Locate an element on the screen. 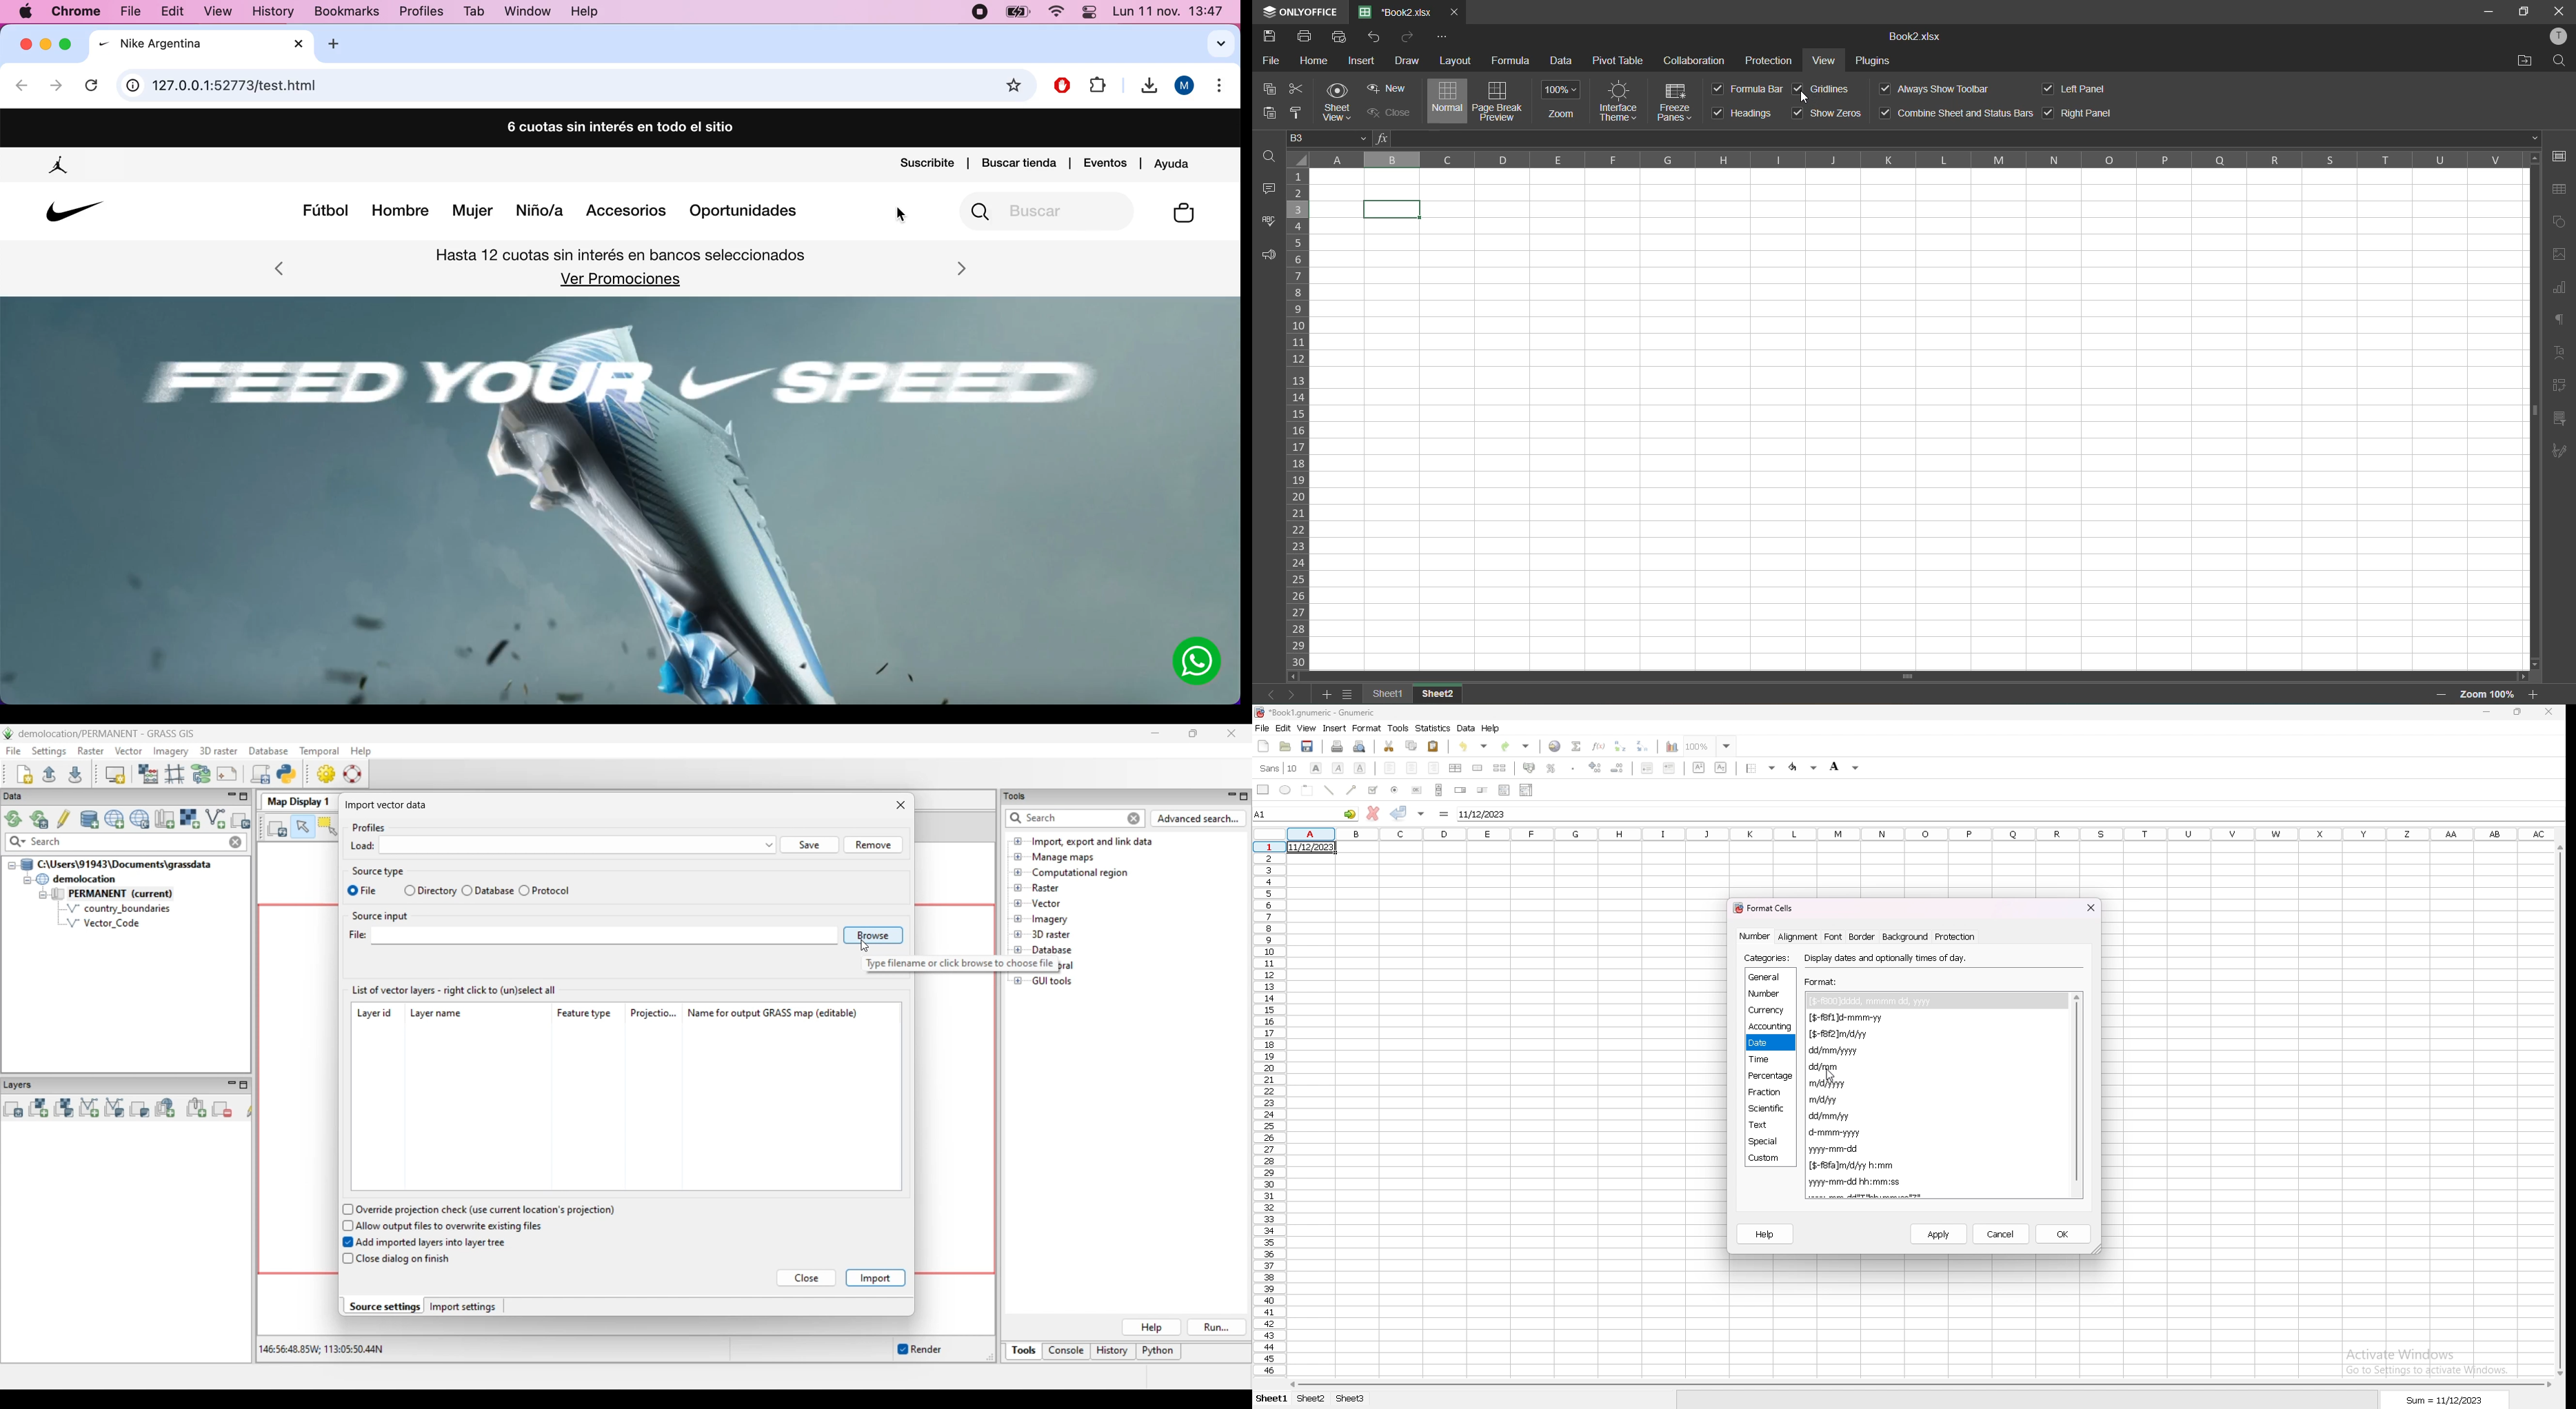  reload current page is located at coordinates (94, 82).